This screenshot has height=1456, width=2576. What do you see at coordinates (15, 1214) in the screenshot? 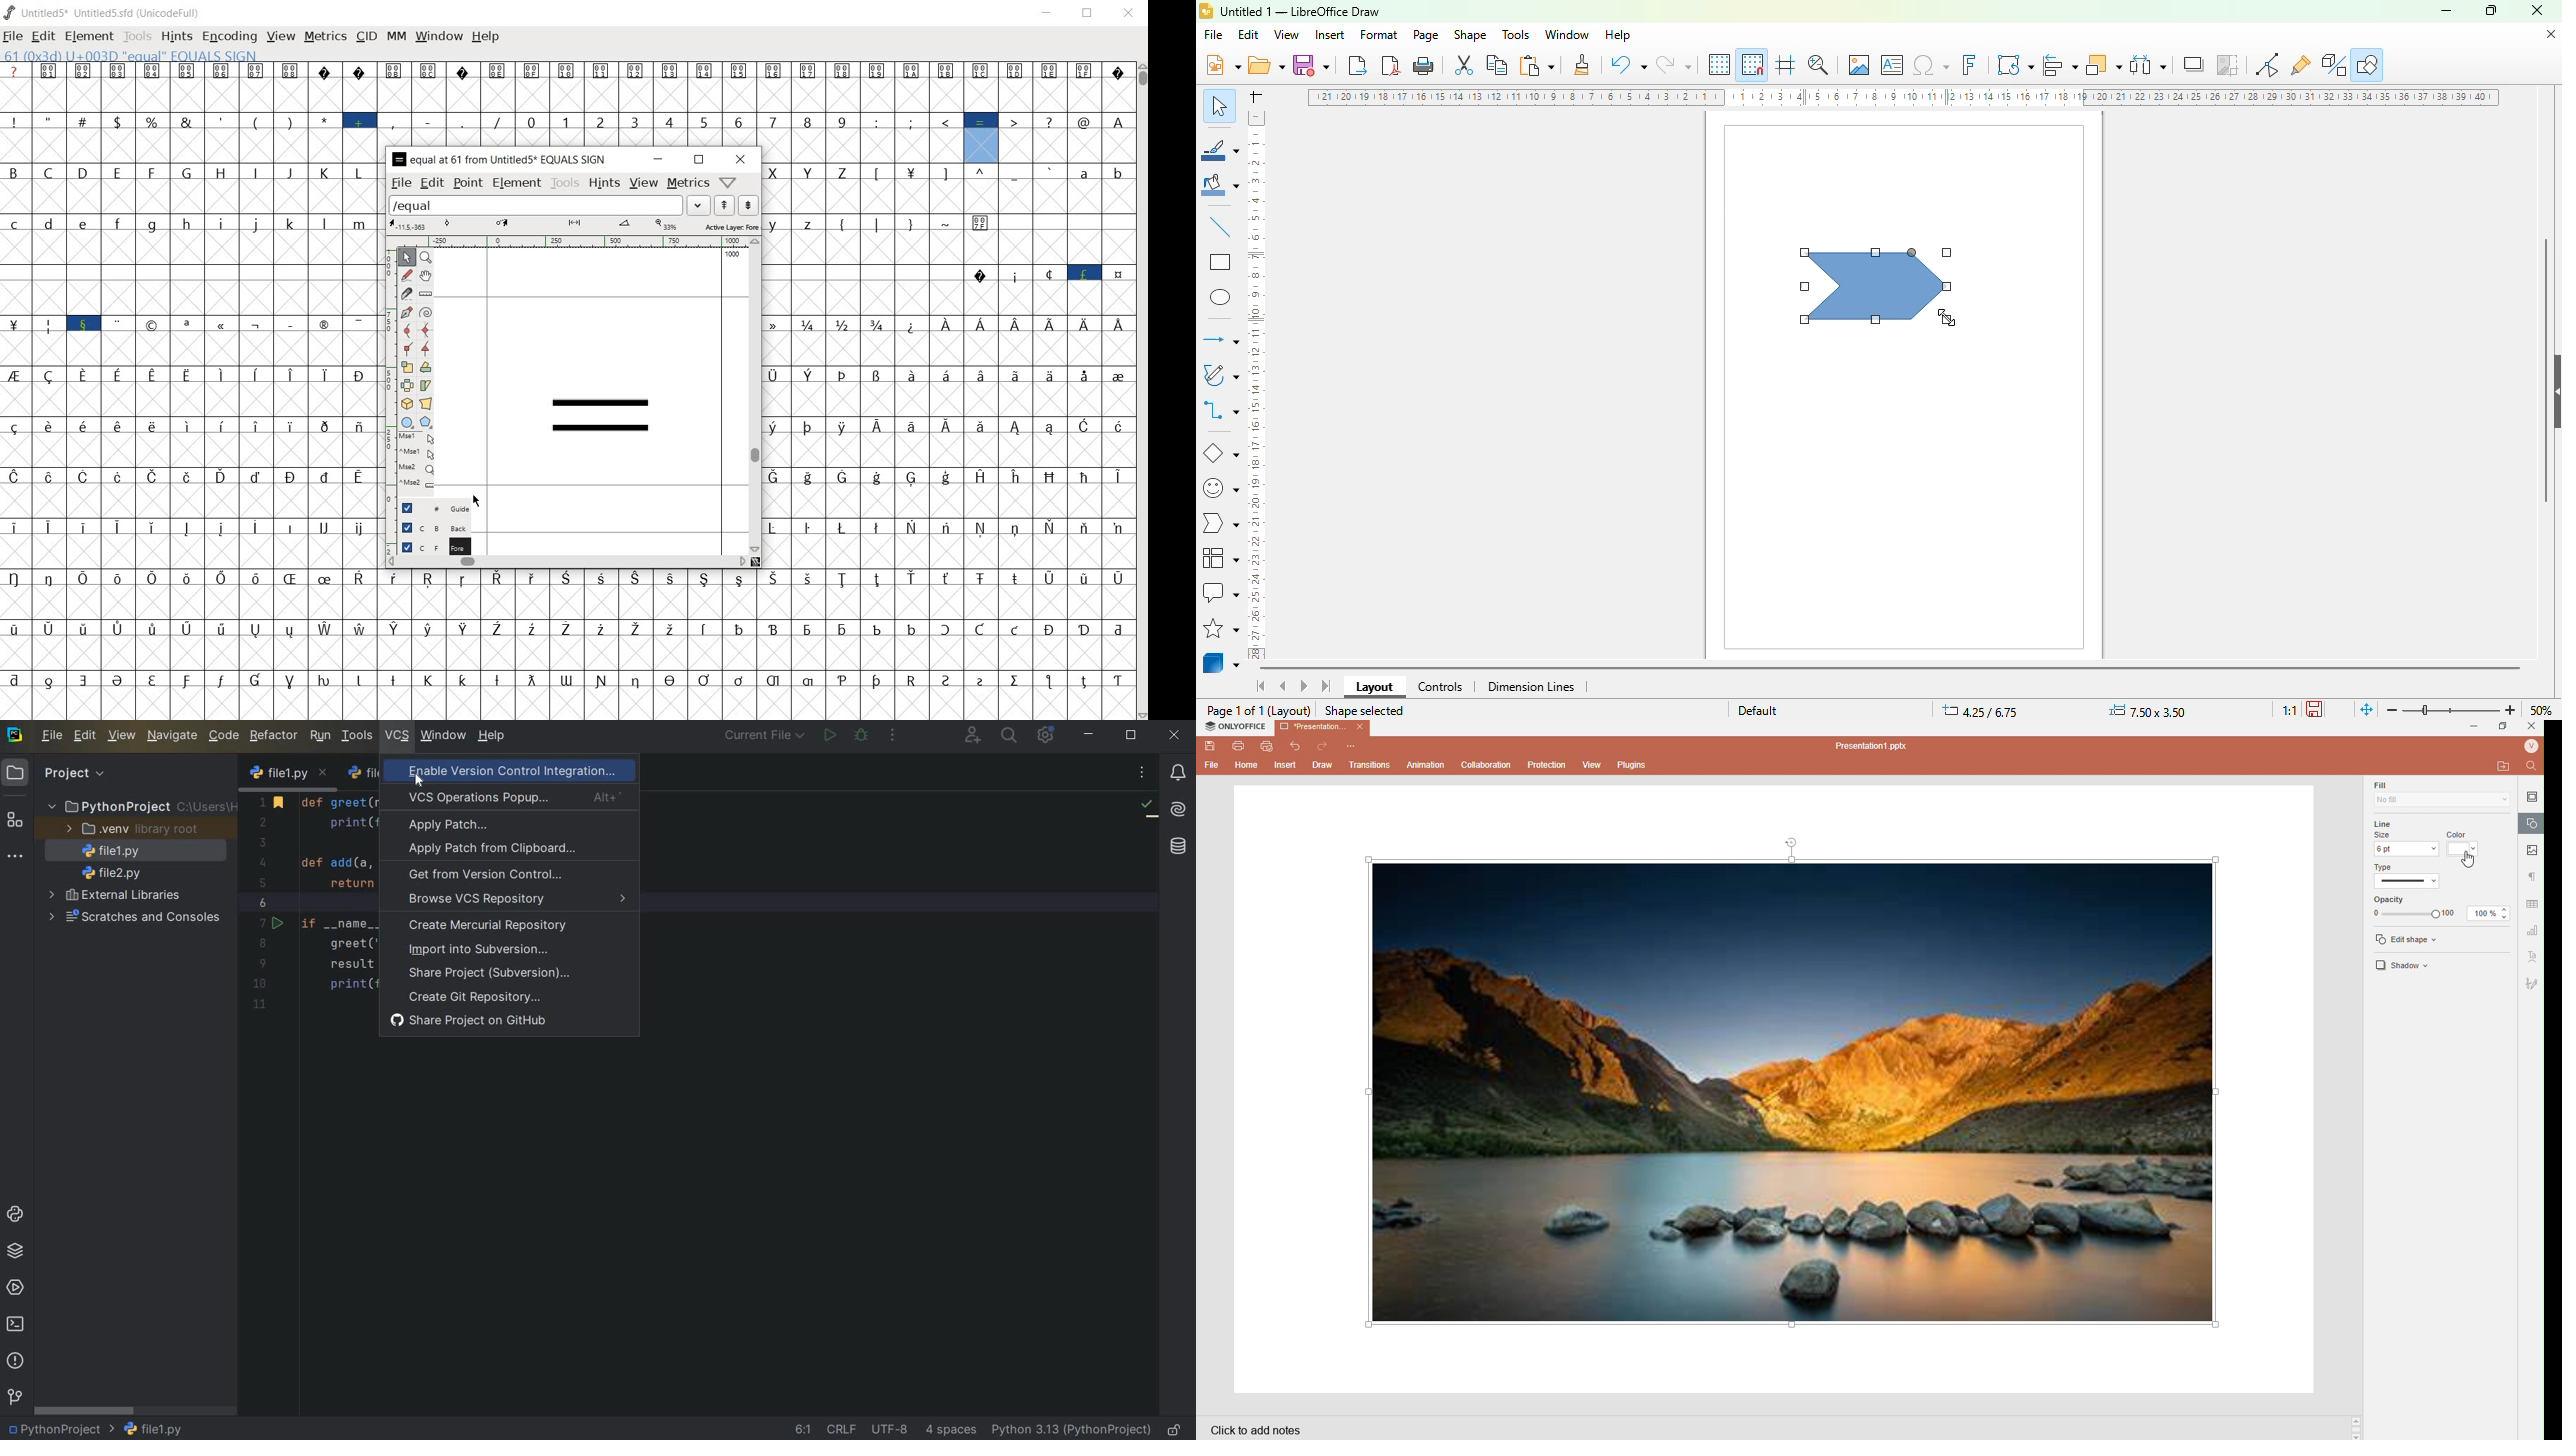
I see `python console` at bounding box center [15, 1214].